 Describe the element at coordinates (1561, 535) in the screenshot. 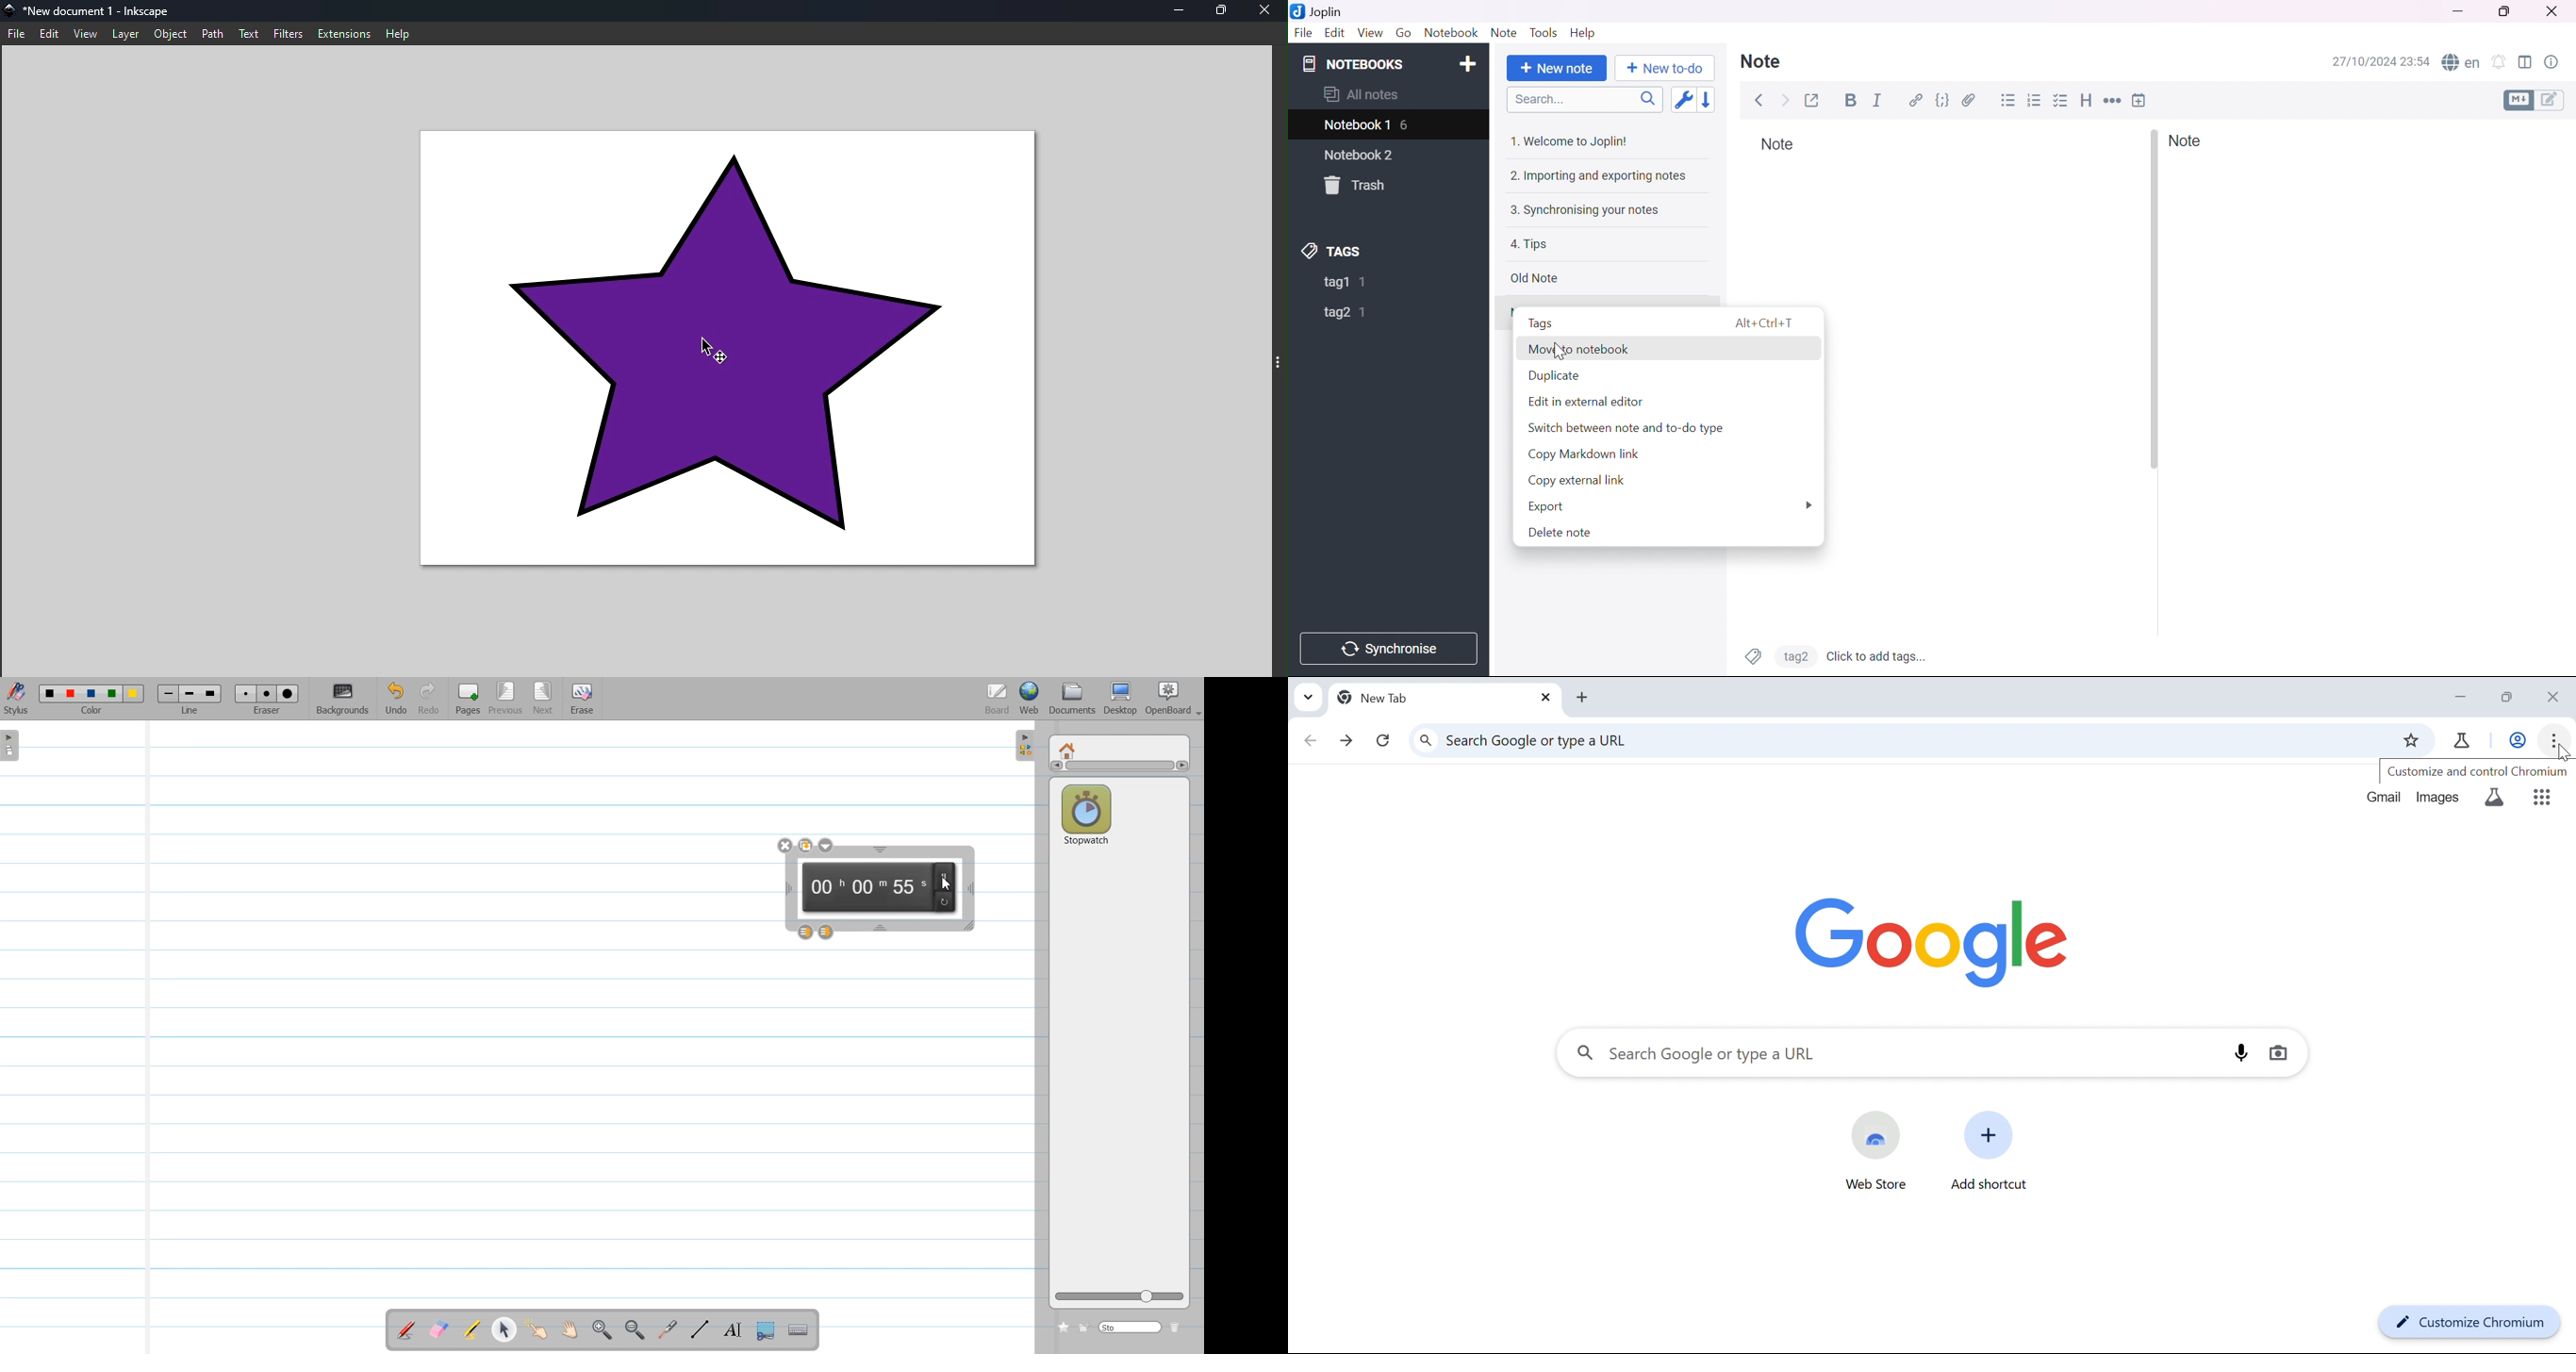

I see `Delete note` at that location.